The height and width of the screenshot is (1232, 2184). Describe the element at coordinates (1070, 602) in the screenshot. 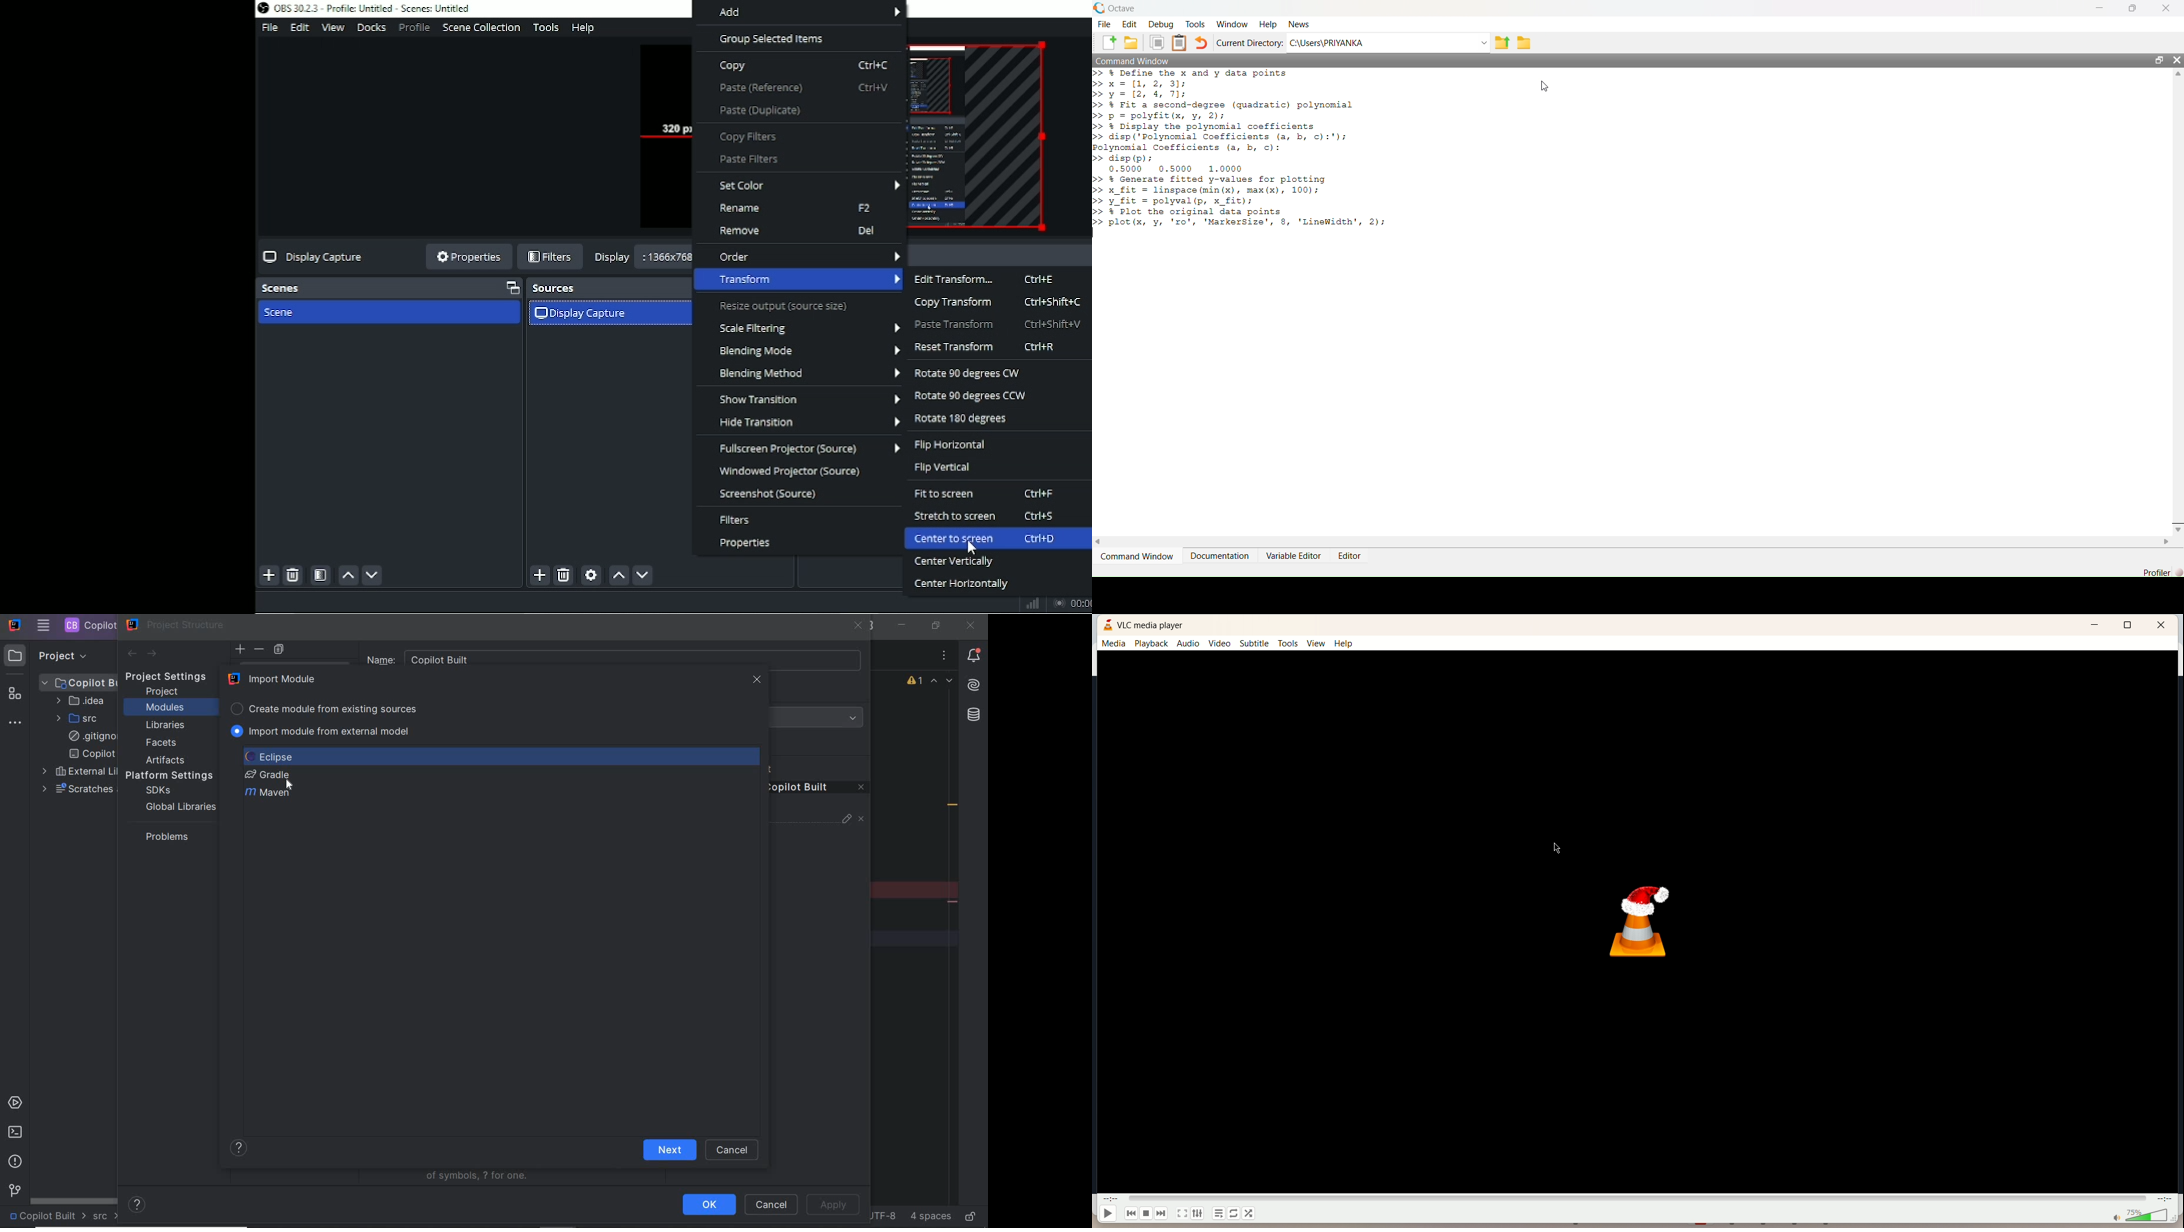

I see `Stop recording` at that location.